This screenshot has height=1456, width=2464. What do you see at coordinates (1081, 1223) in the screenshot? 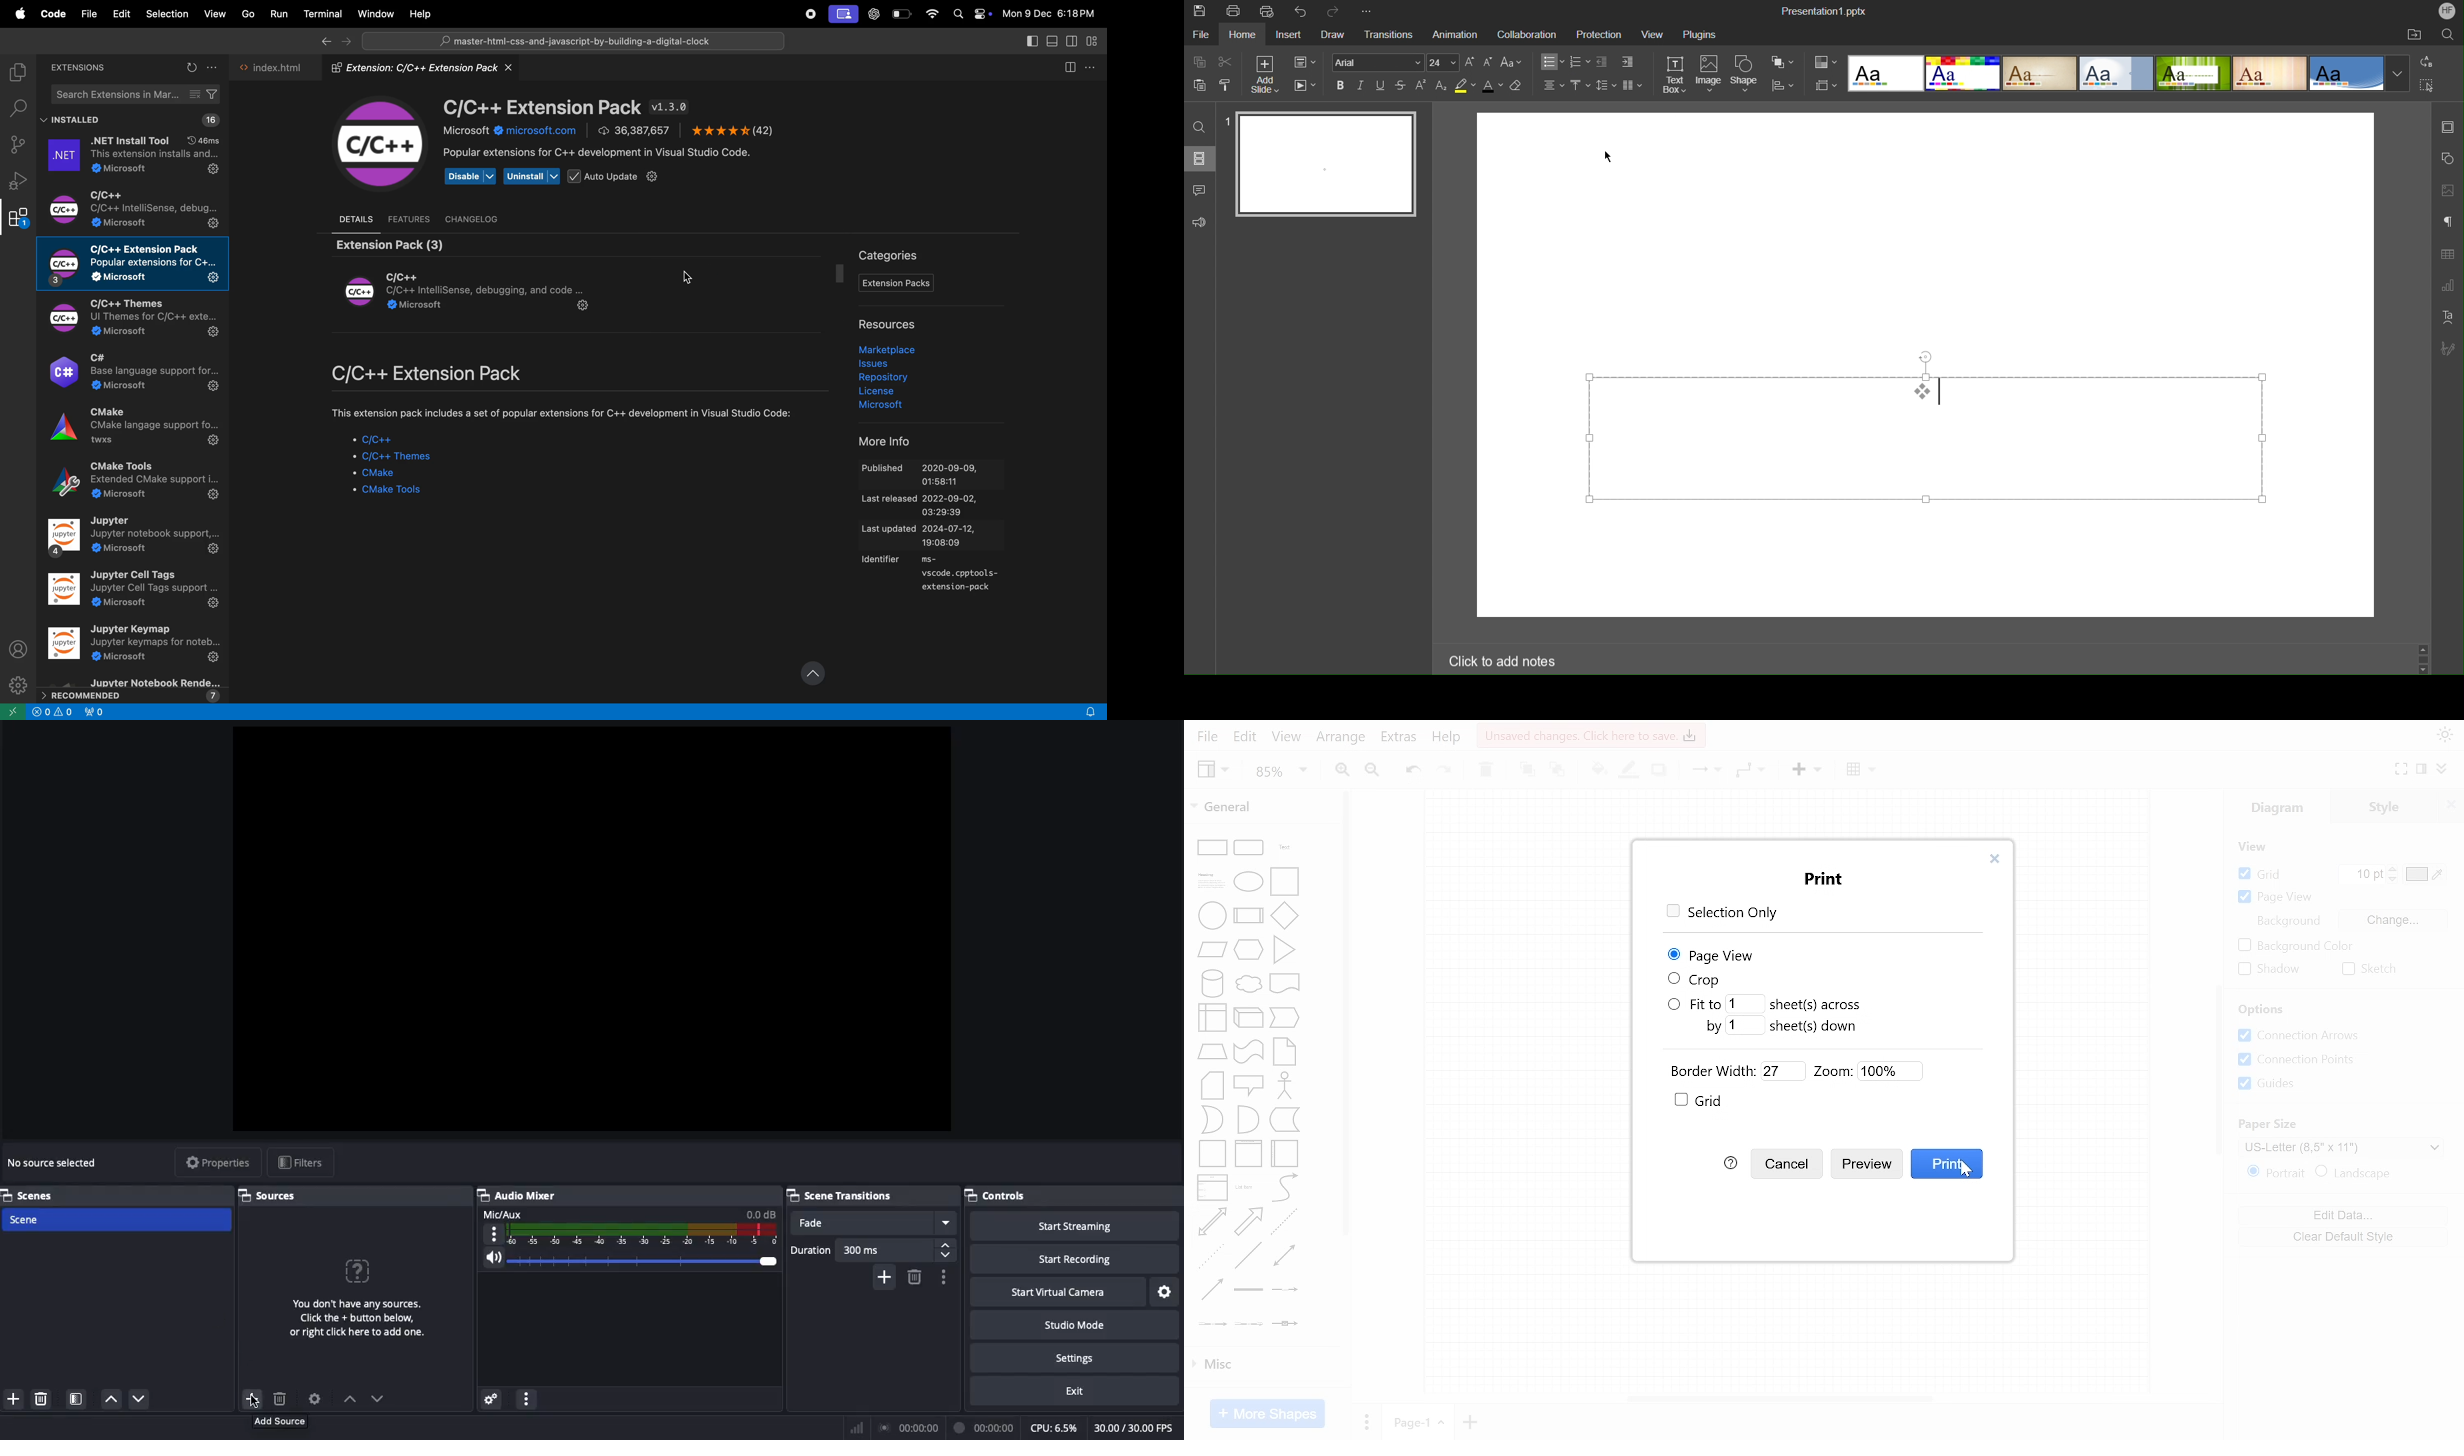
I see `Start streaming` at bounding box center [1081, 1223].